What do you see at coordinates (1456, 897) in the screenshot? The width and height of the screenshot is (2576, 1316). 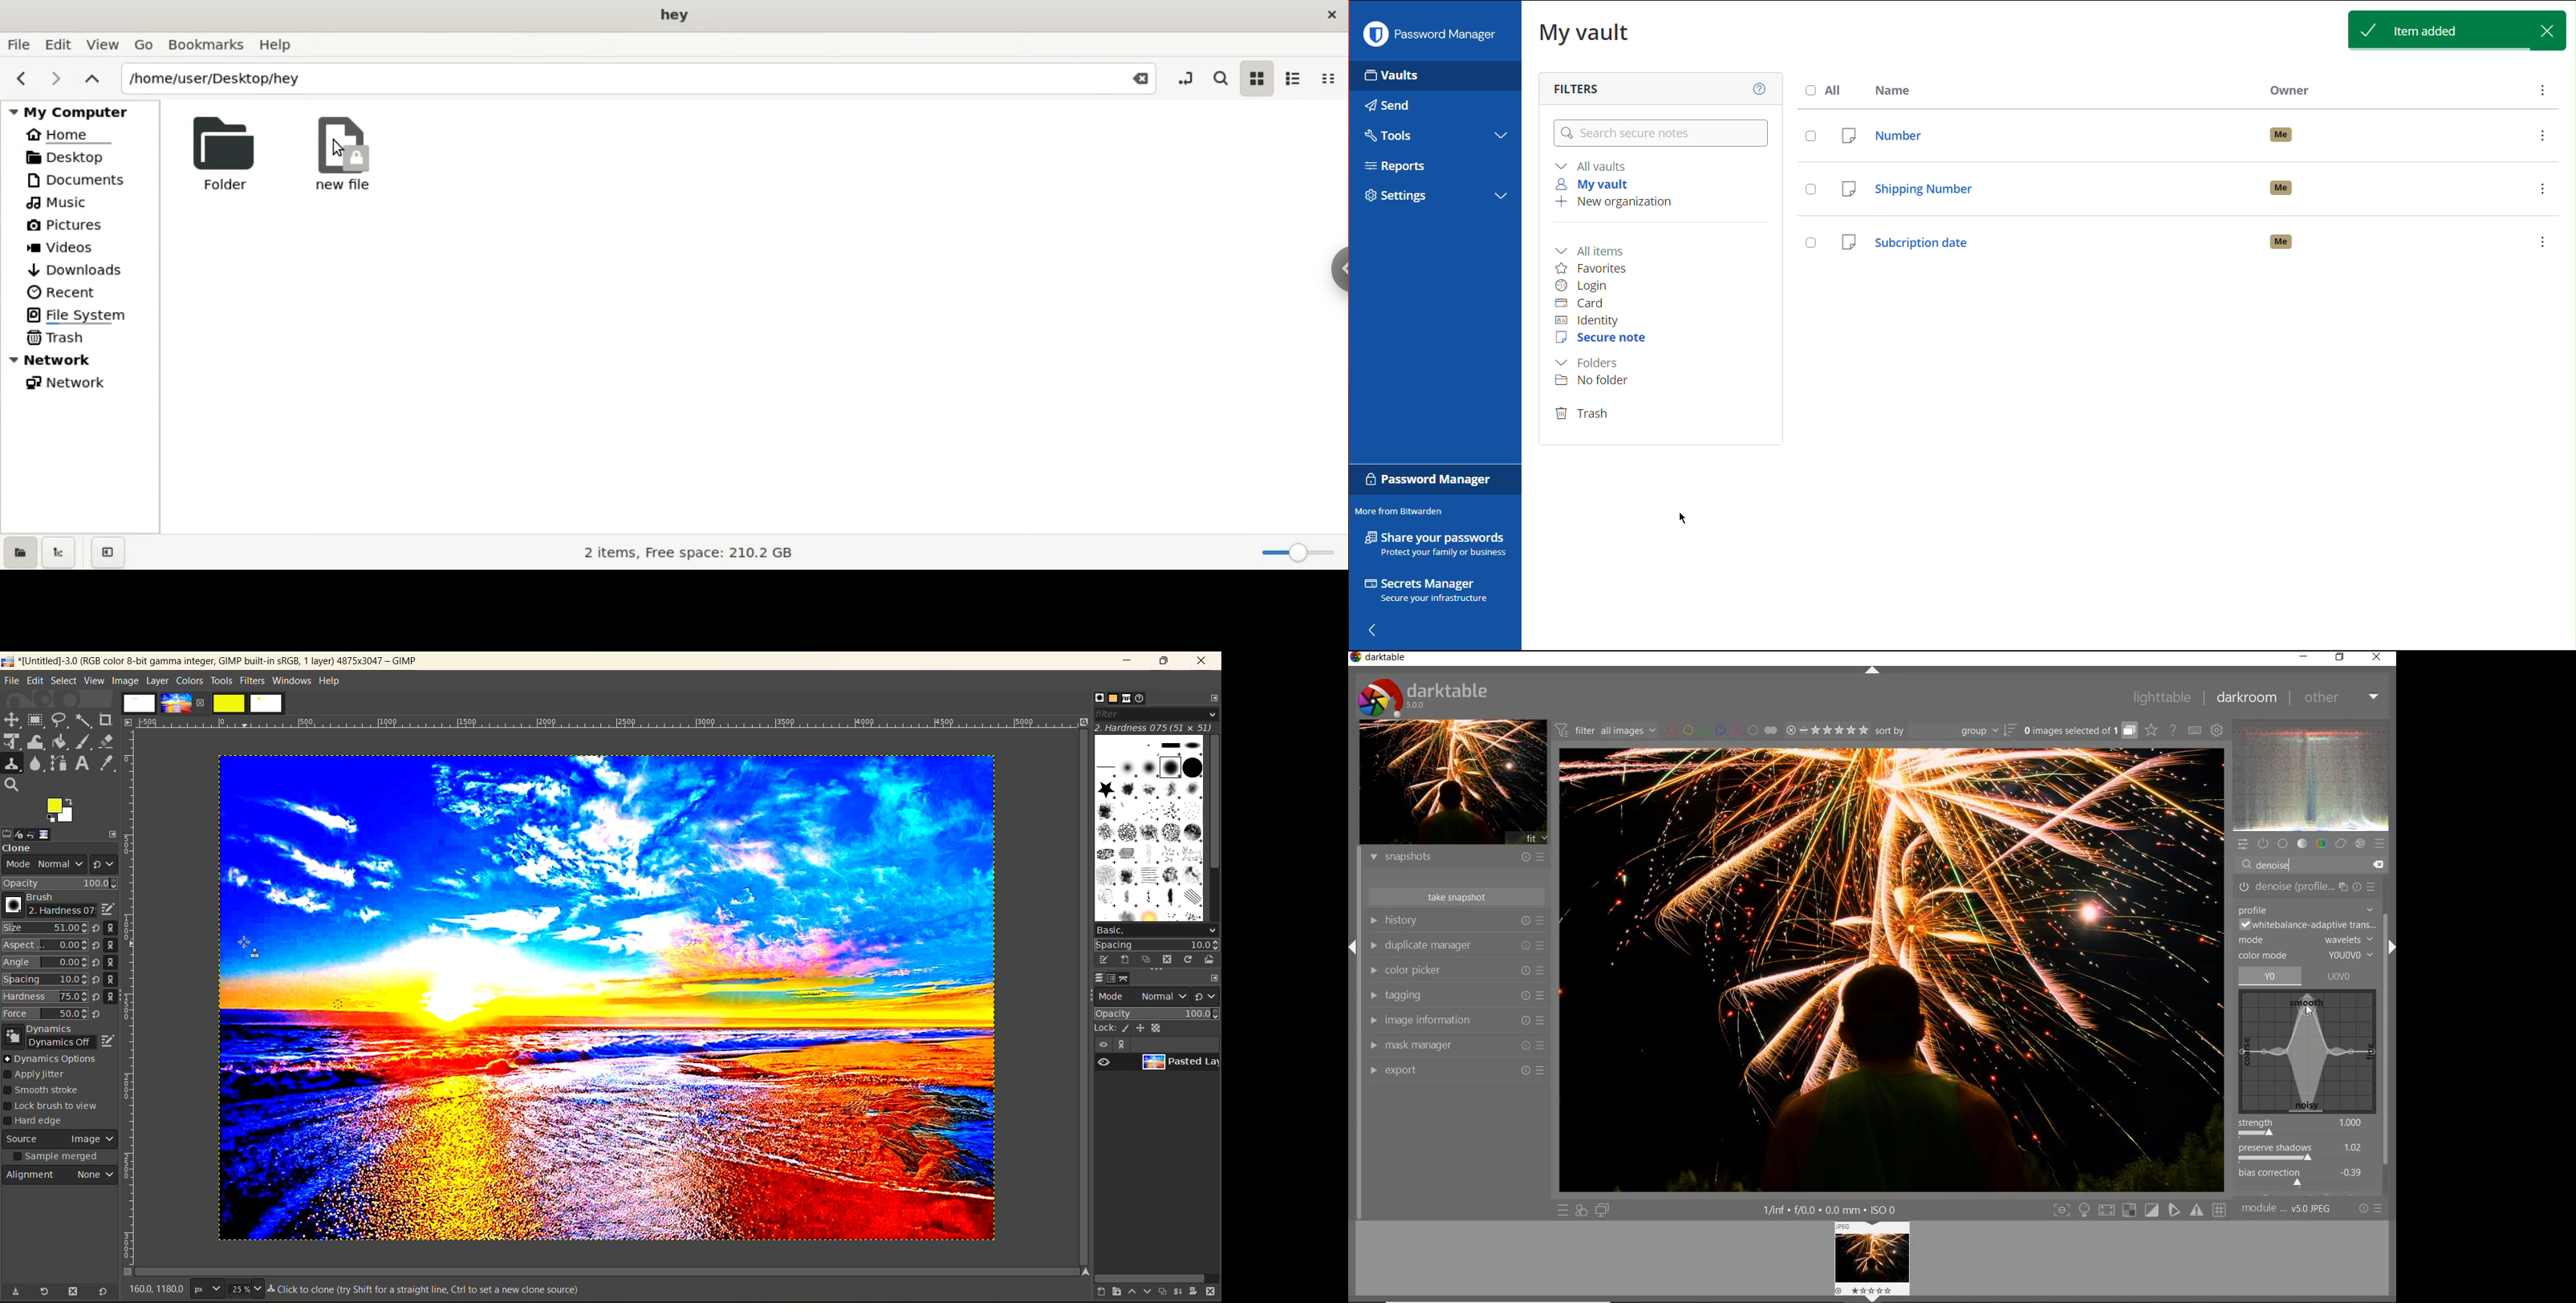 I see `take snapshots` at bounding box center [1456, 897].